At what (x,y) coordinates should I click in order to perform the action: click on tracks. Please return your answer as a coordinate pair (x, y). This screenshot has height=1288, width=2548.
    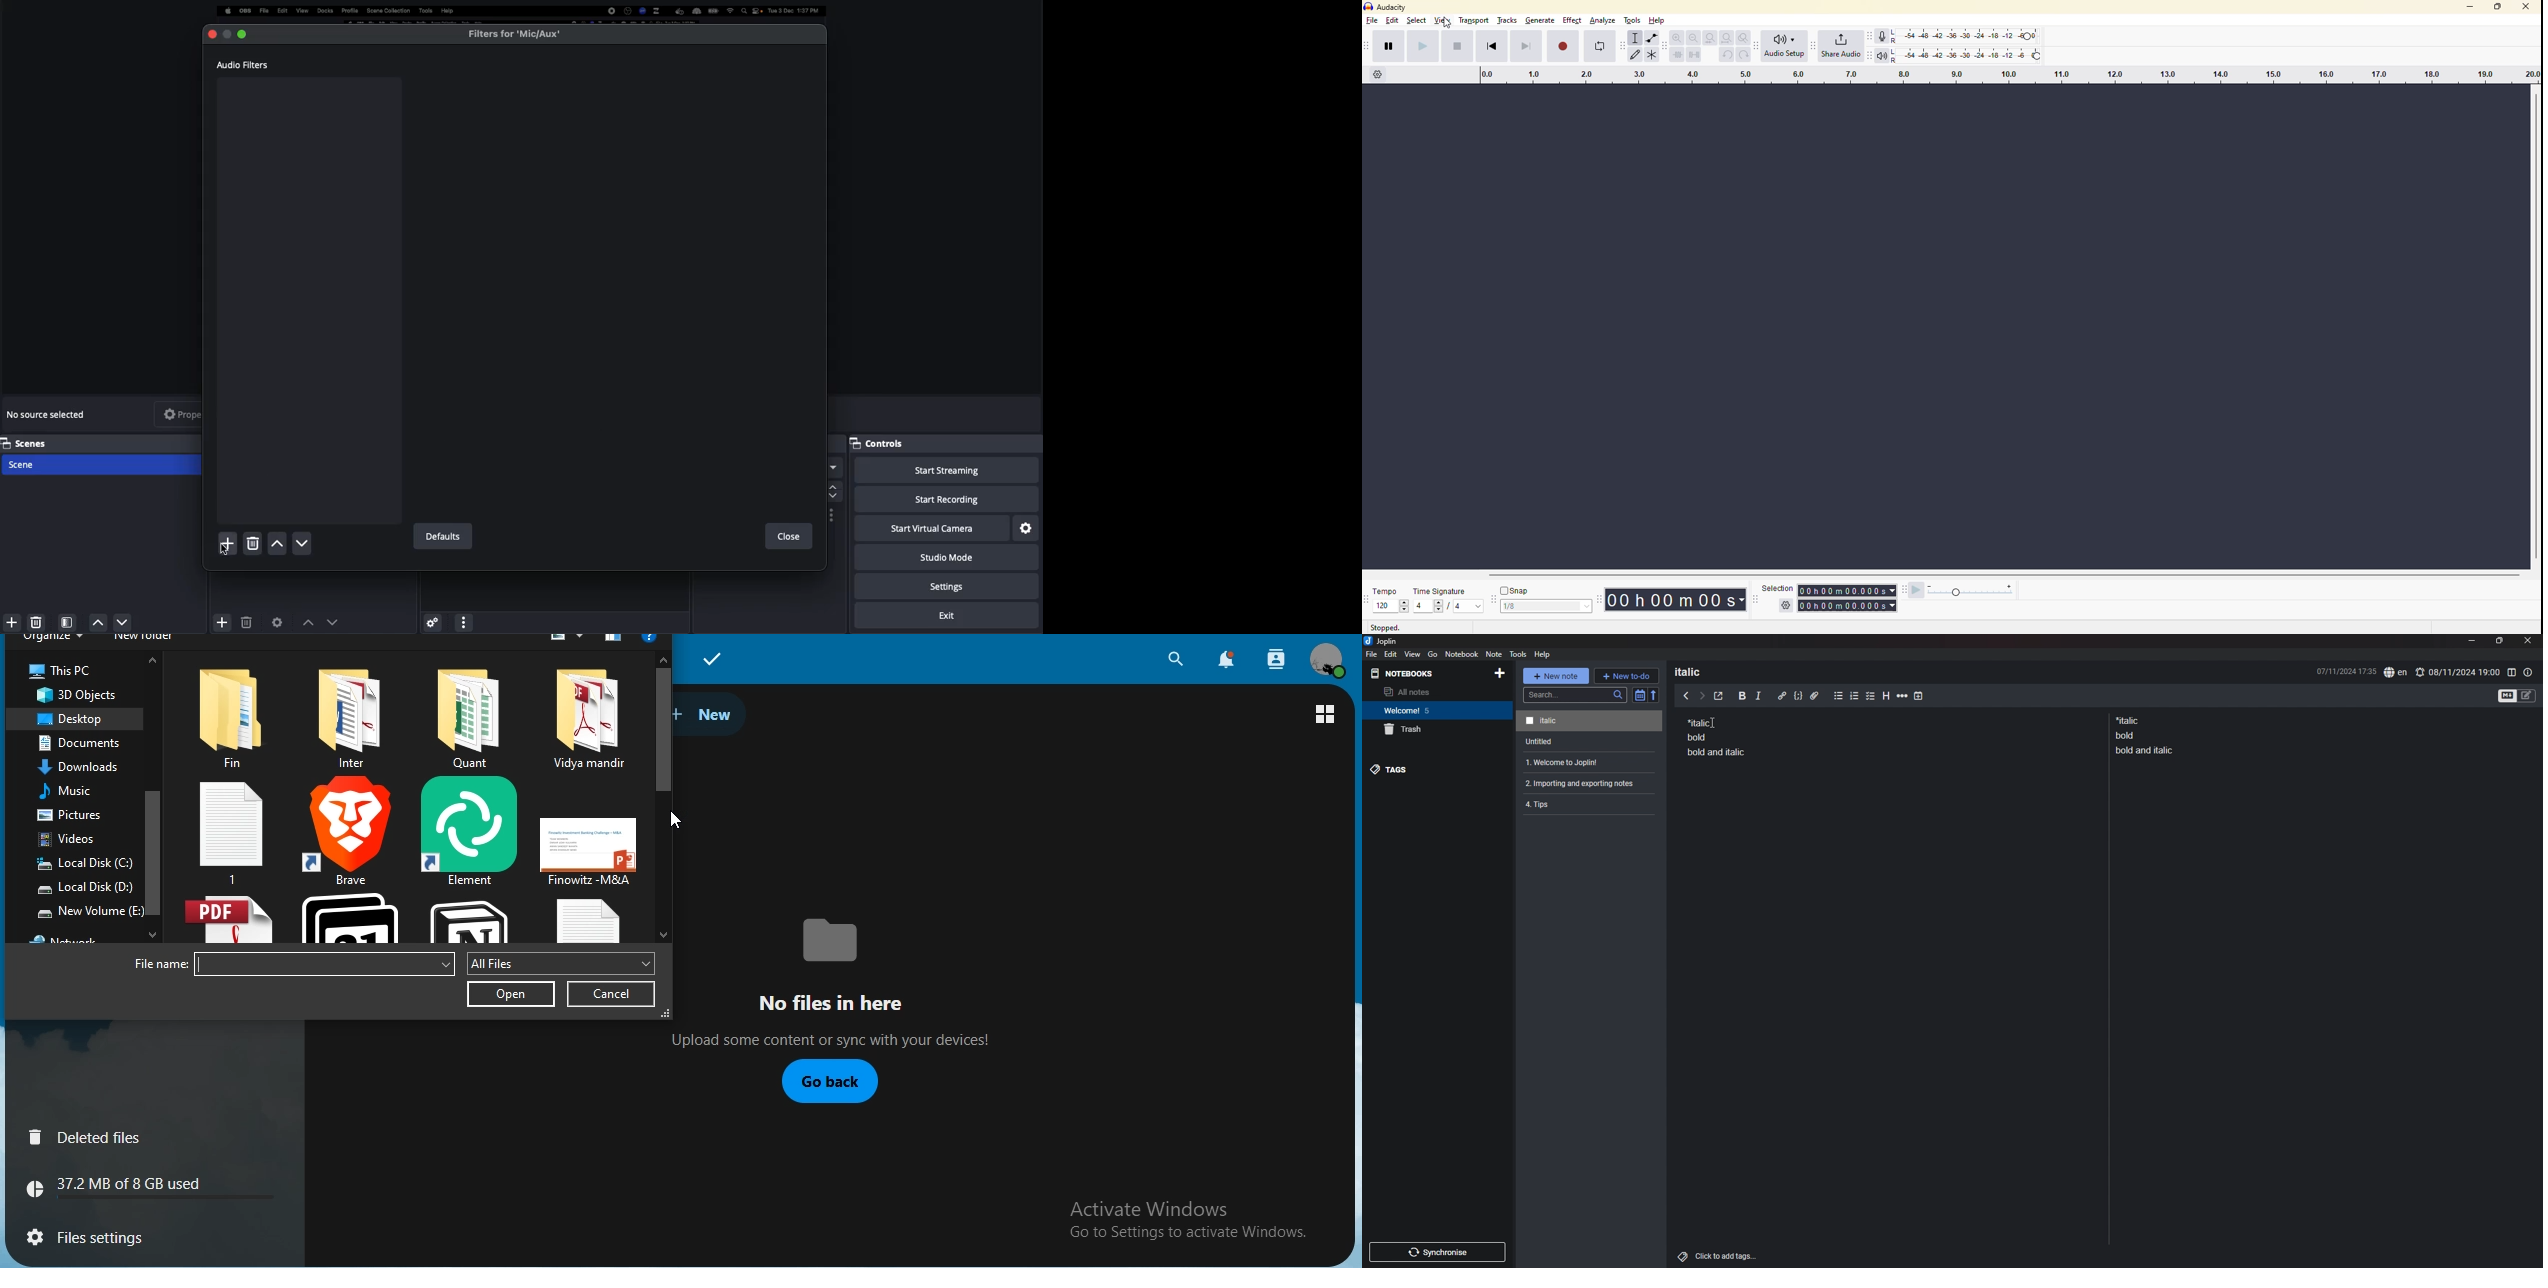
    Looking at the image, I should click on (1508, 19).